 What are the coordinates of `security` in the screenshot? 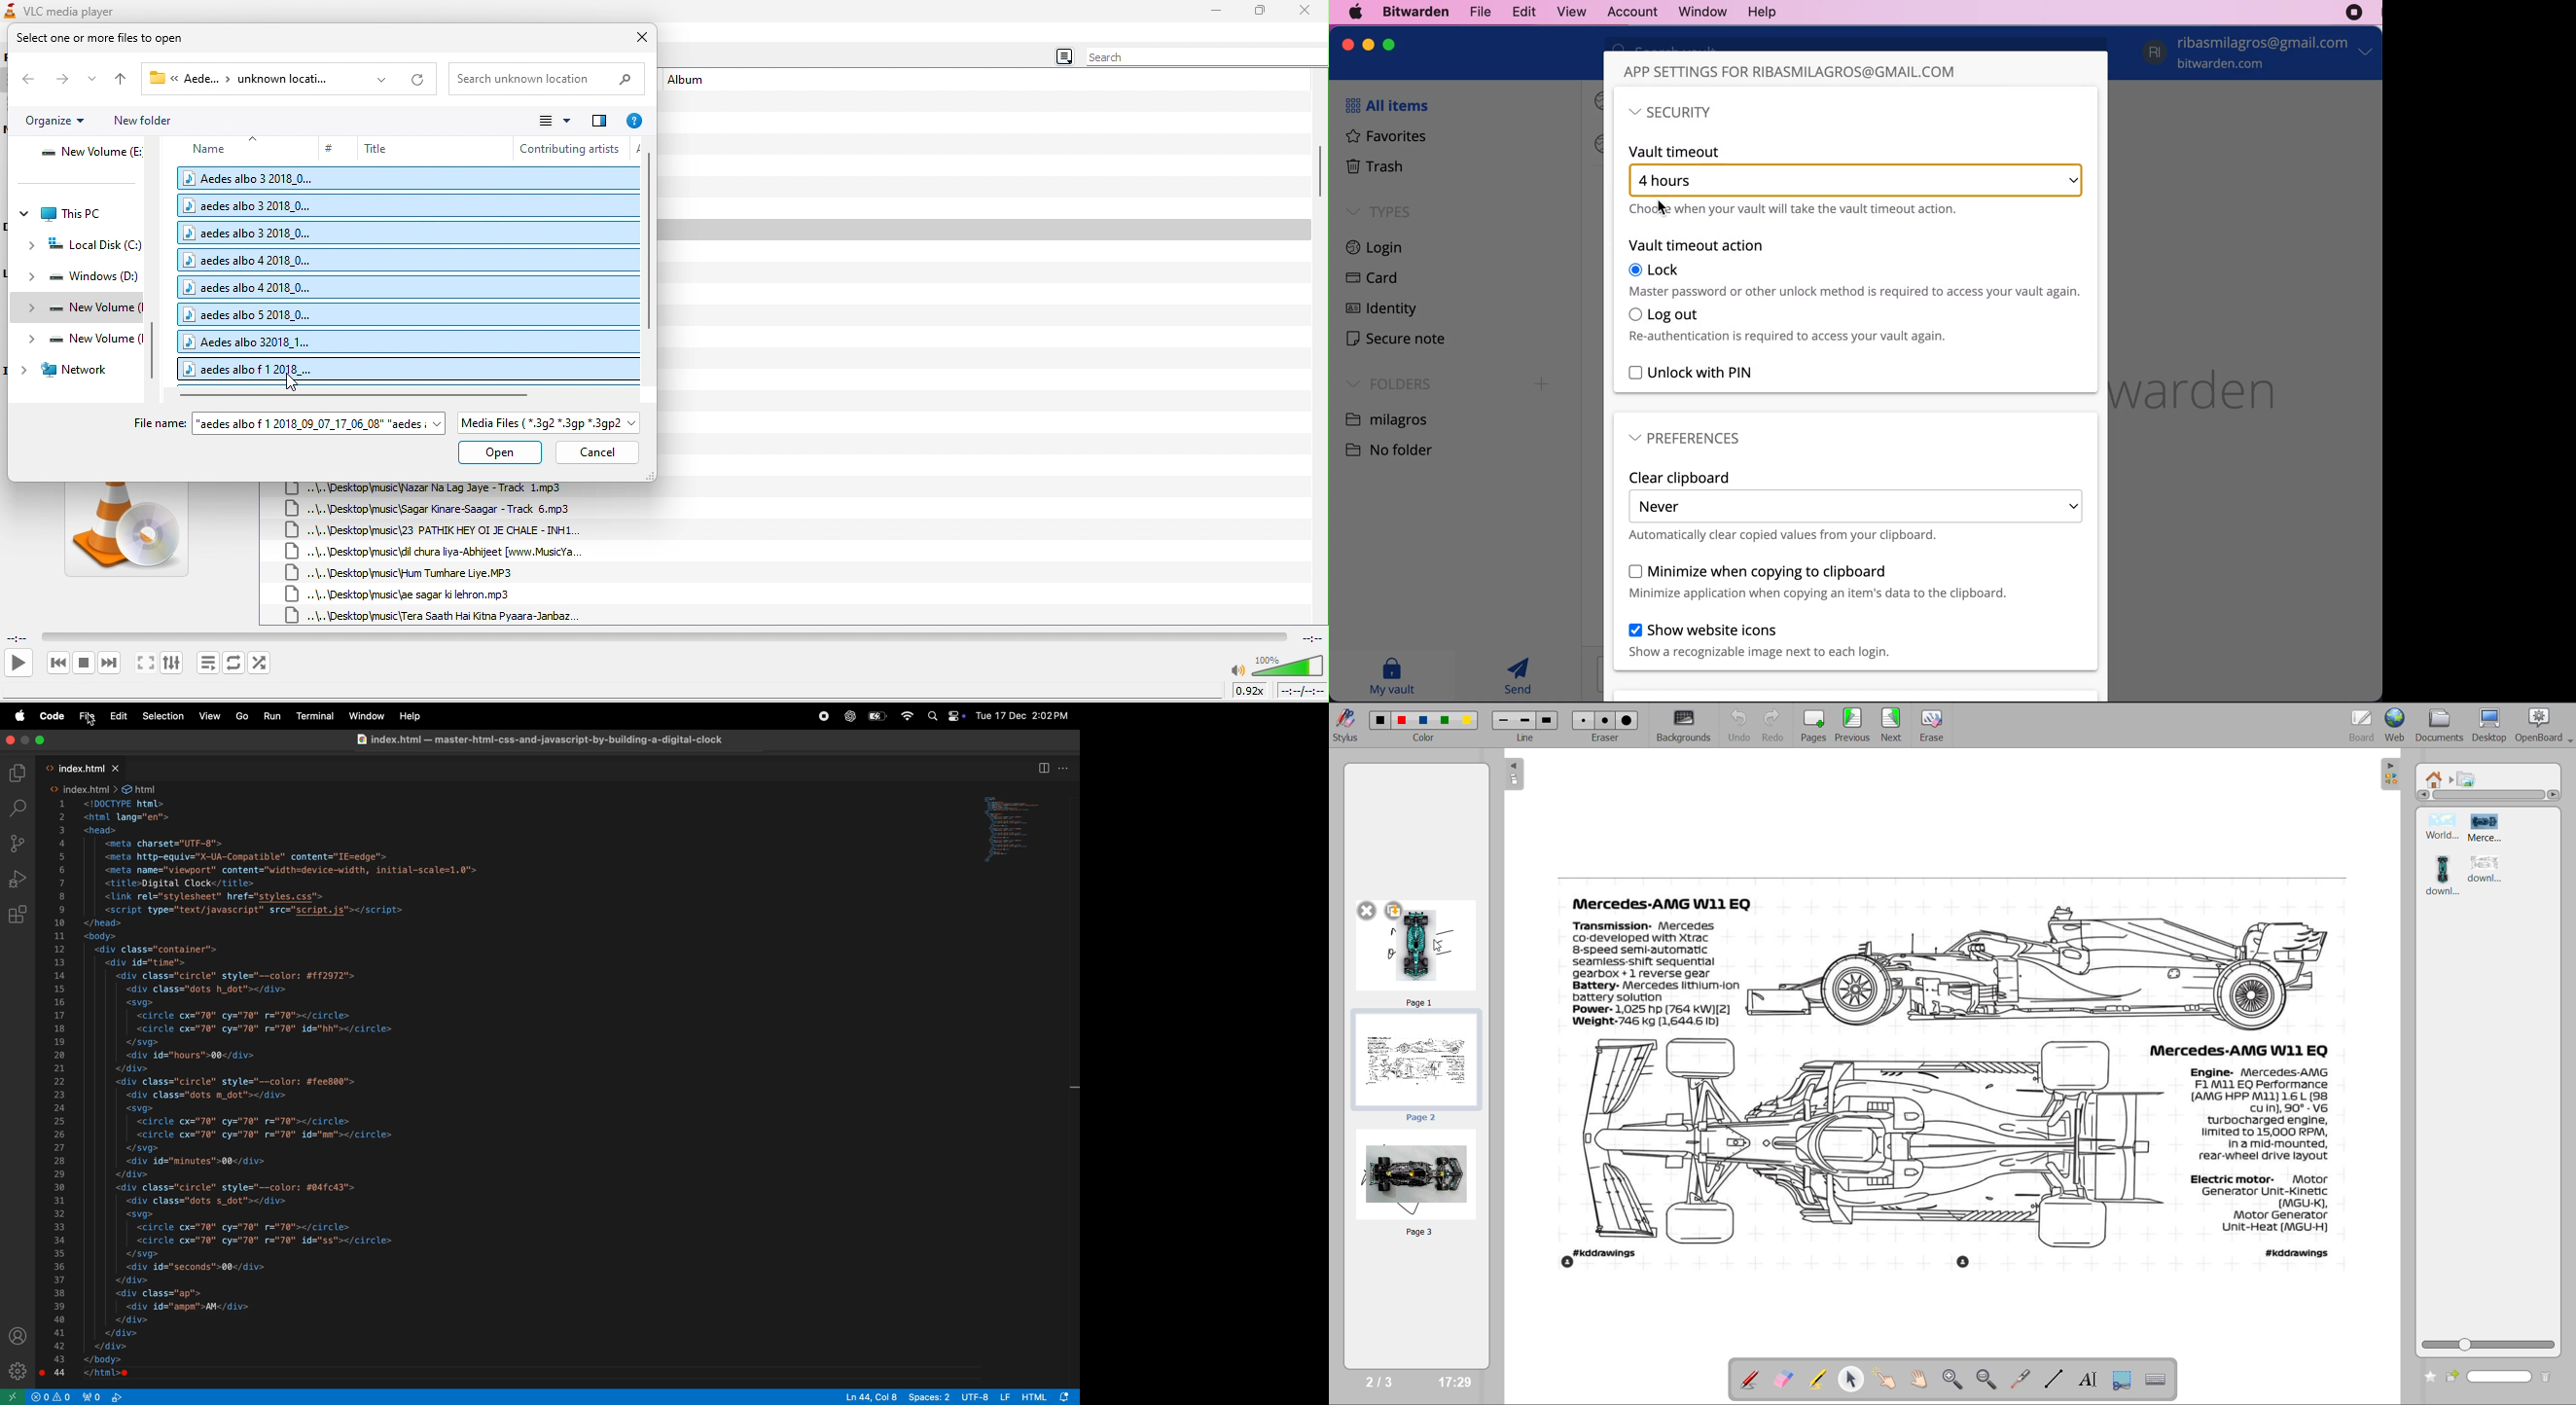 It's located at (1670, 113).